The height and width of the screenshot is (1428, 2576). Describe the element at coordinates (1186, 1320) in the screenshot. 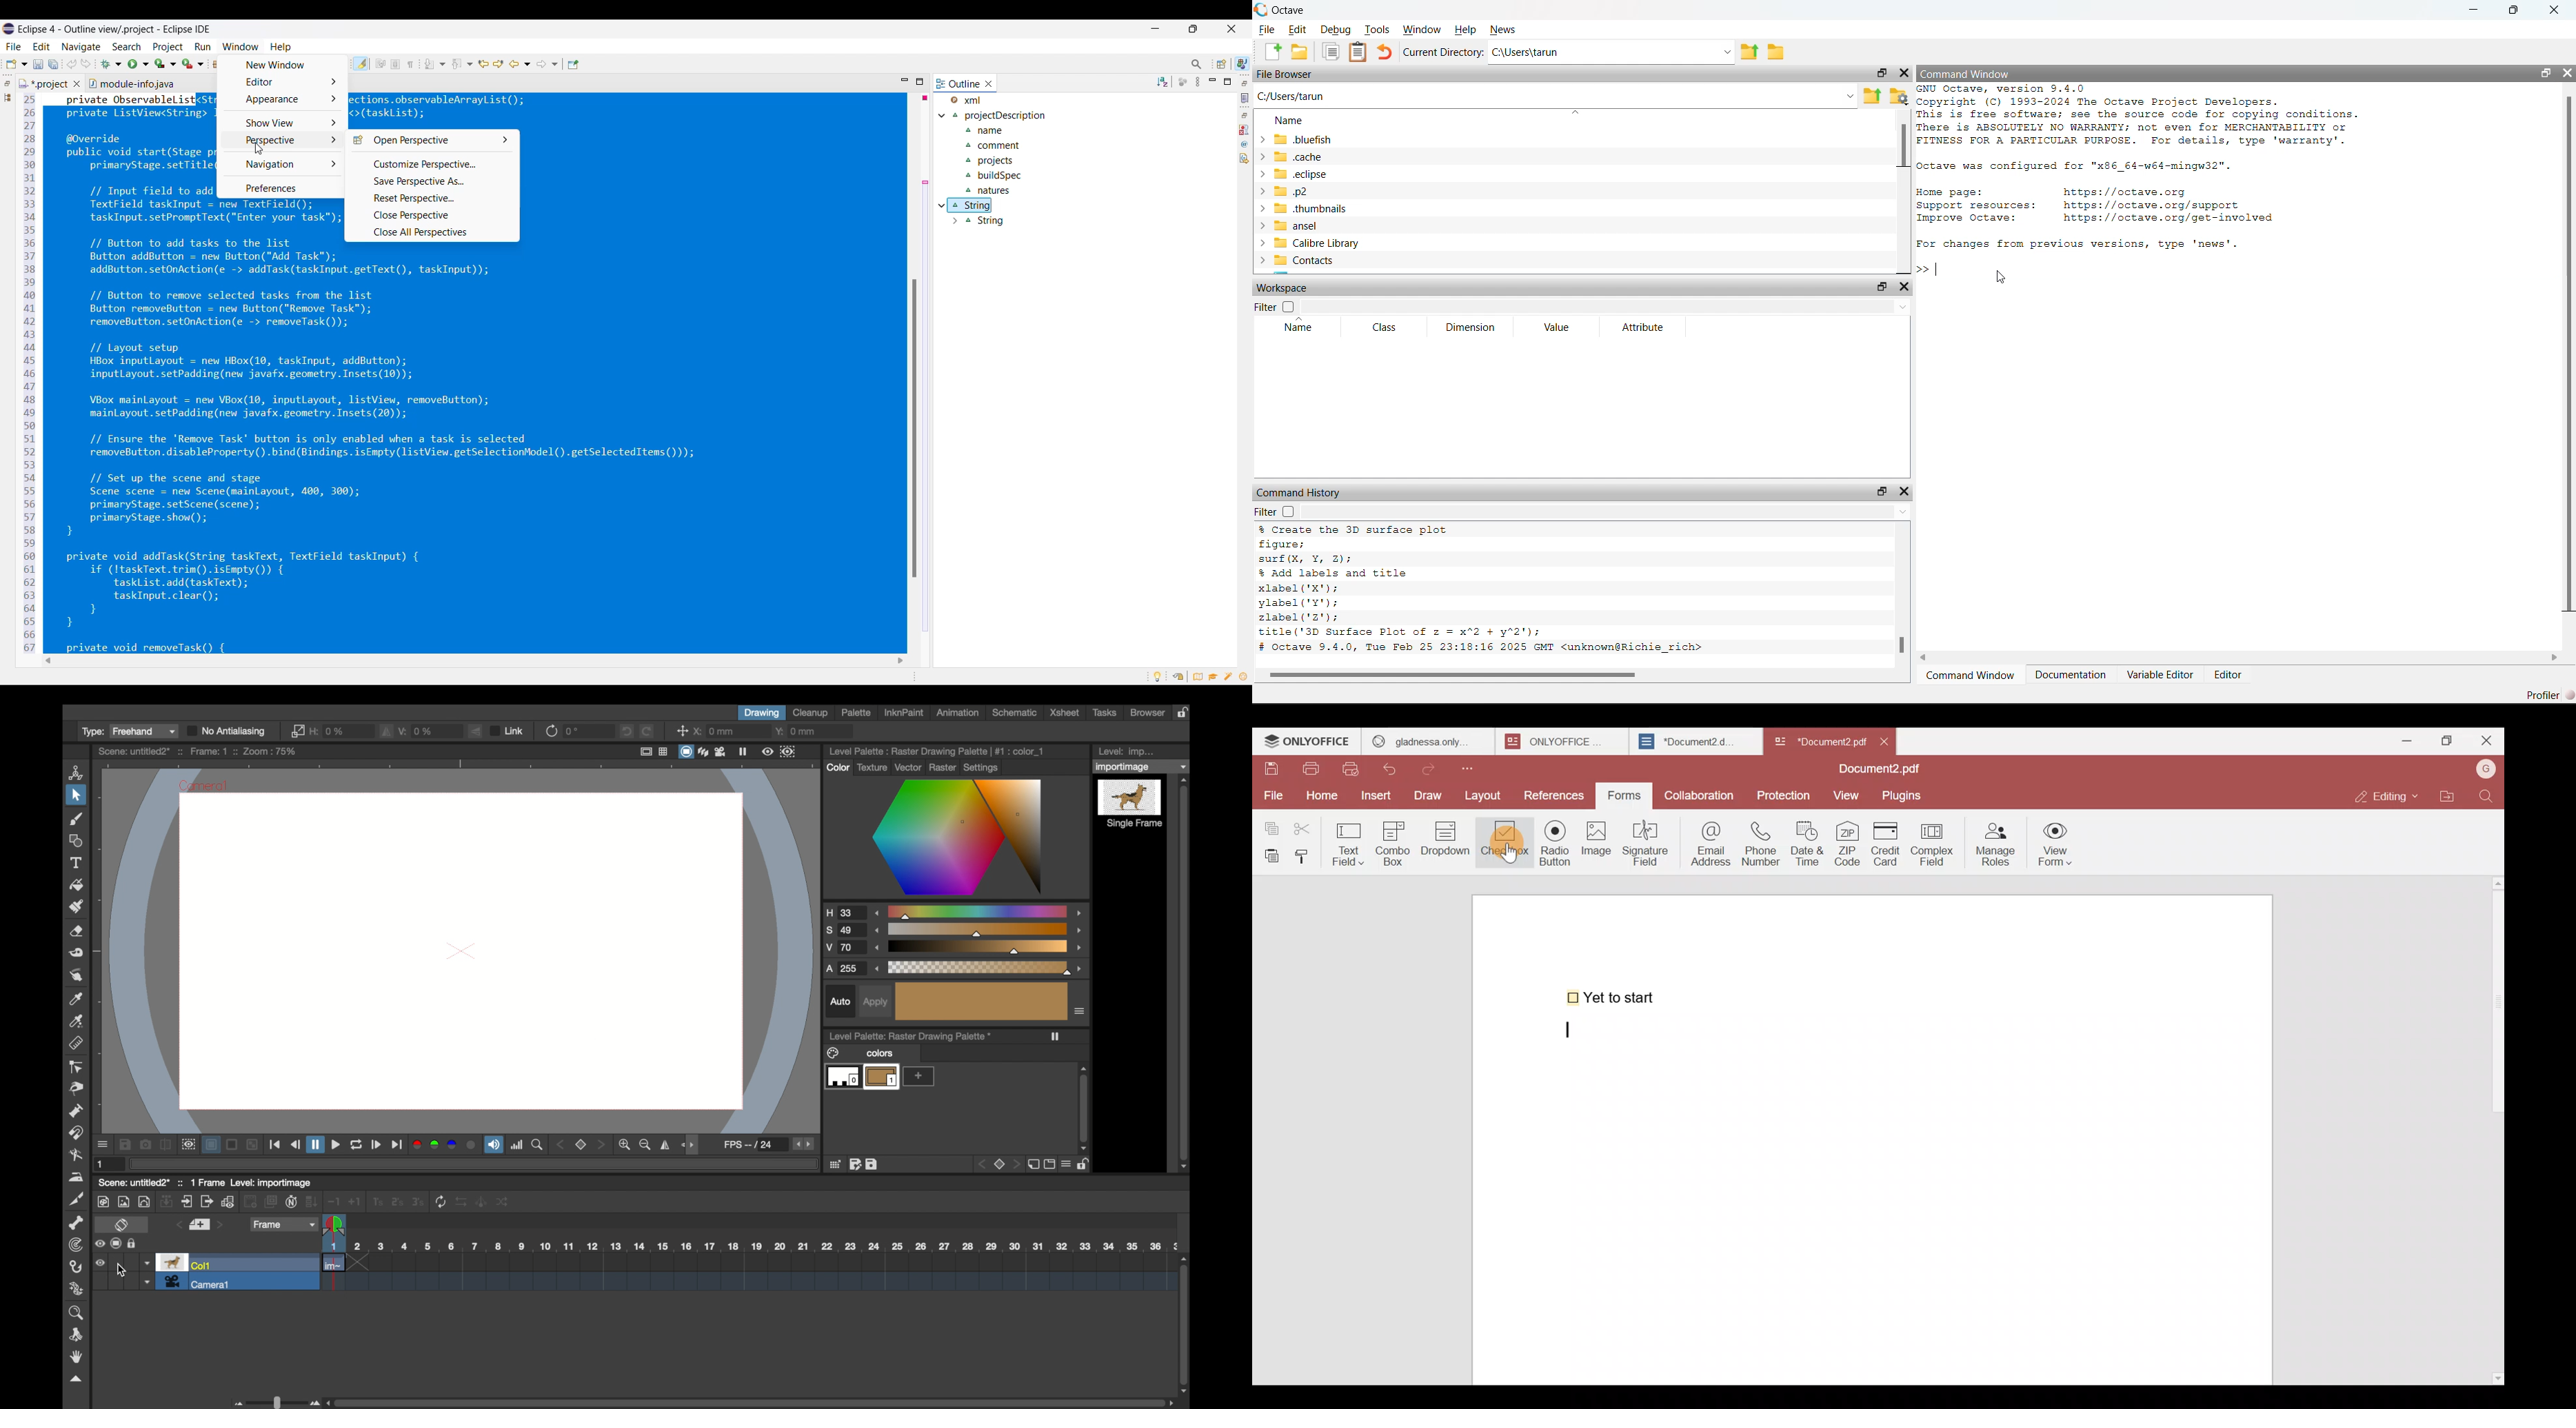

I see `scroll box` at that location.